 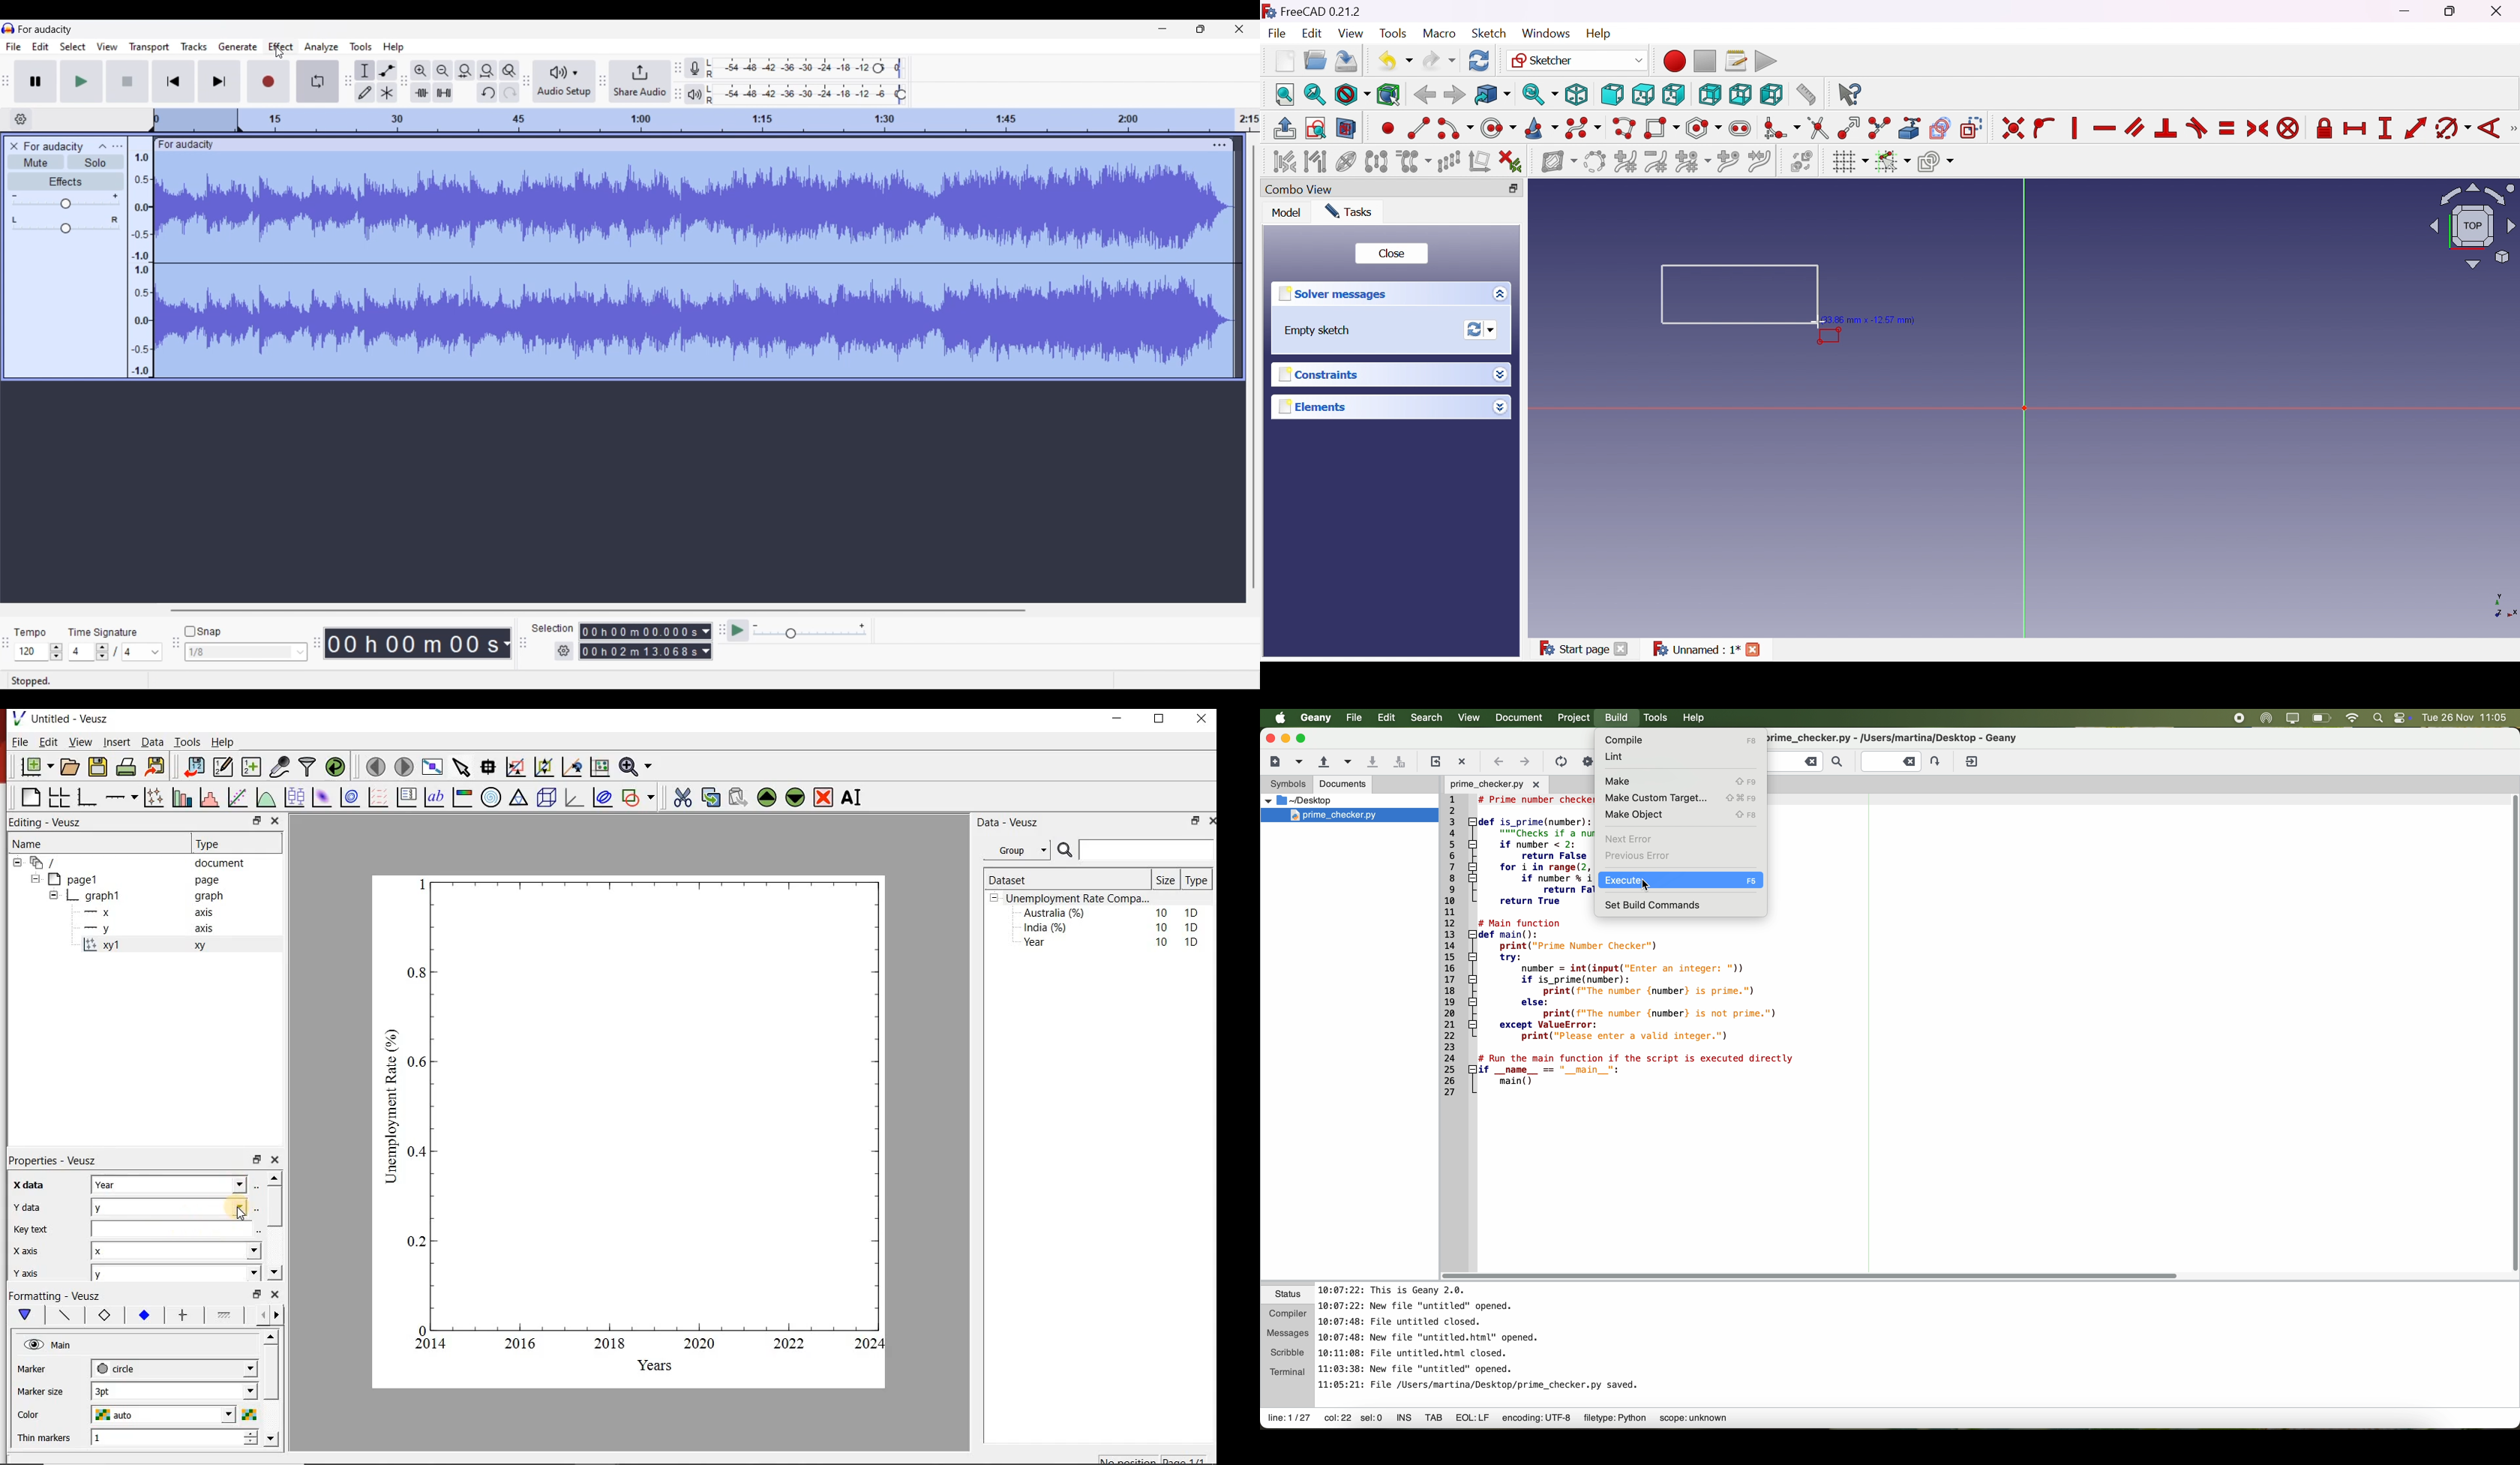 I want to click on Close interface, so click(x=1239, y=29).